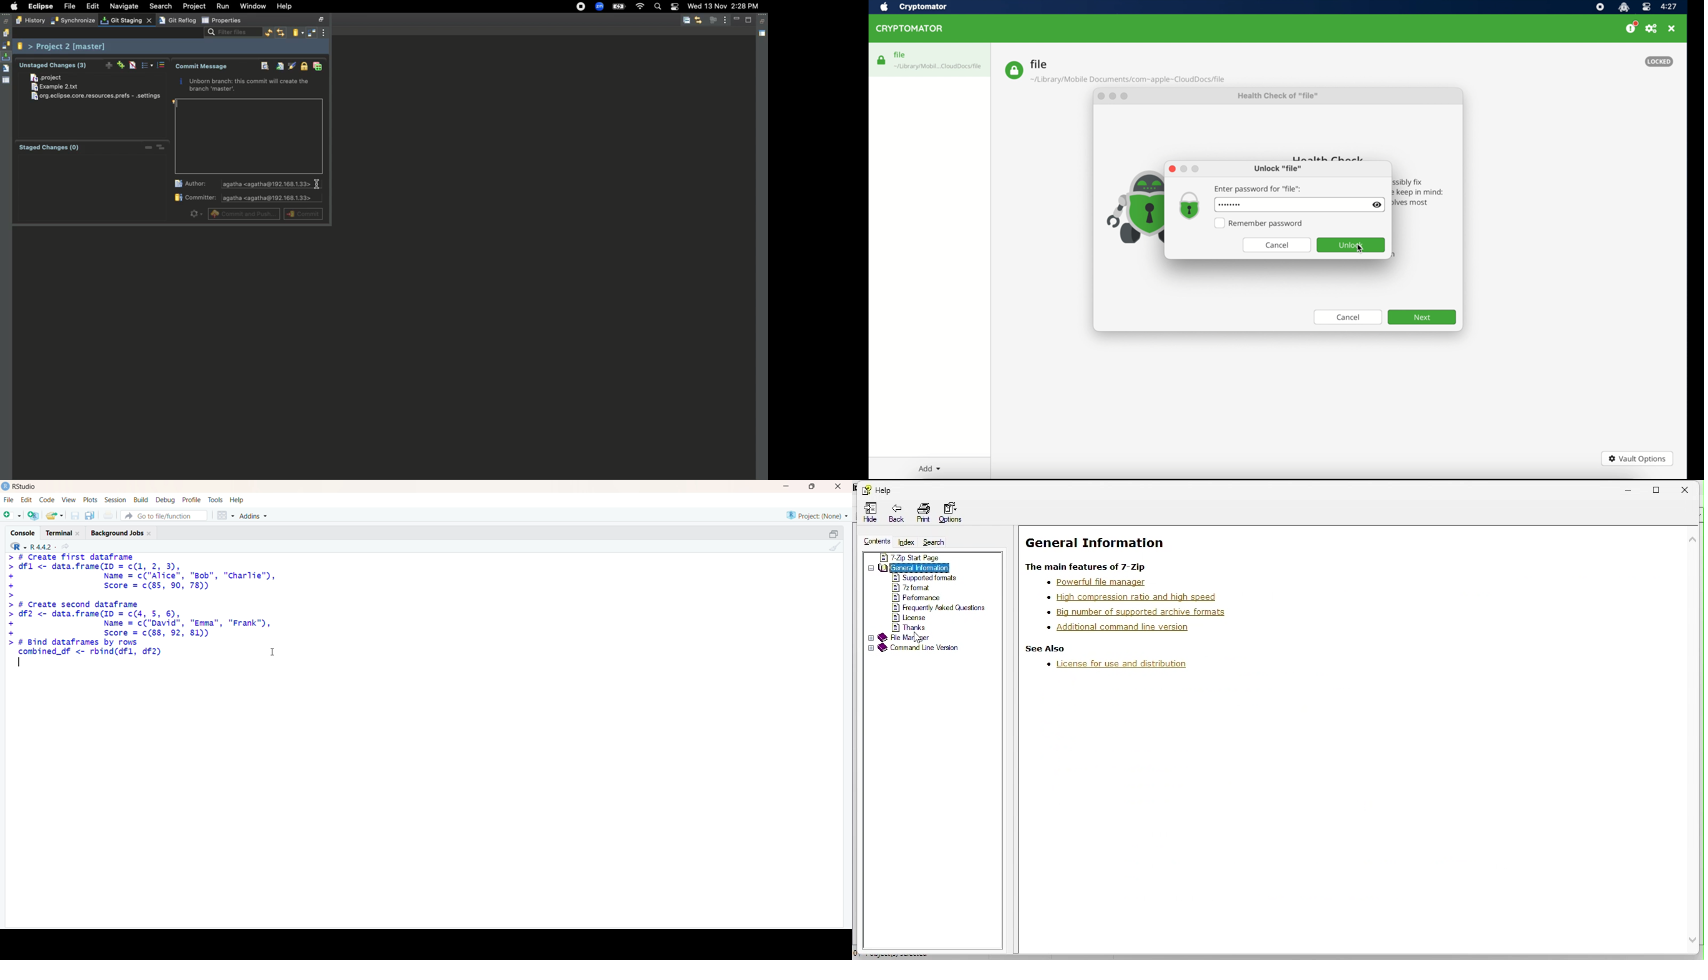 The image size is (1708, 980). Describe the element at coordinates (254, 7) in the screenshot. I see `Window` at that location.